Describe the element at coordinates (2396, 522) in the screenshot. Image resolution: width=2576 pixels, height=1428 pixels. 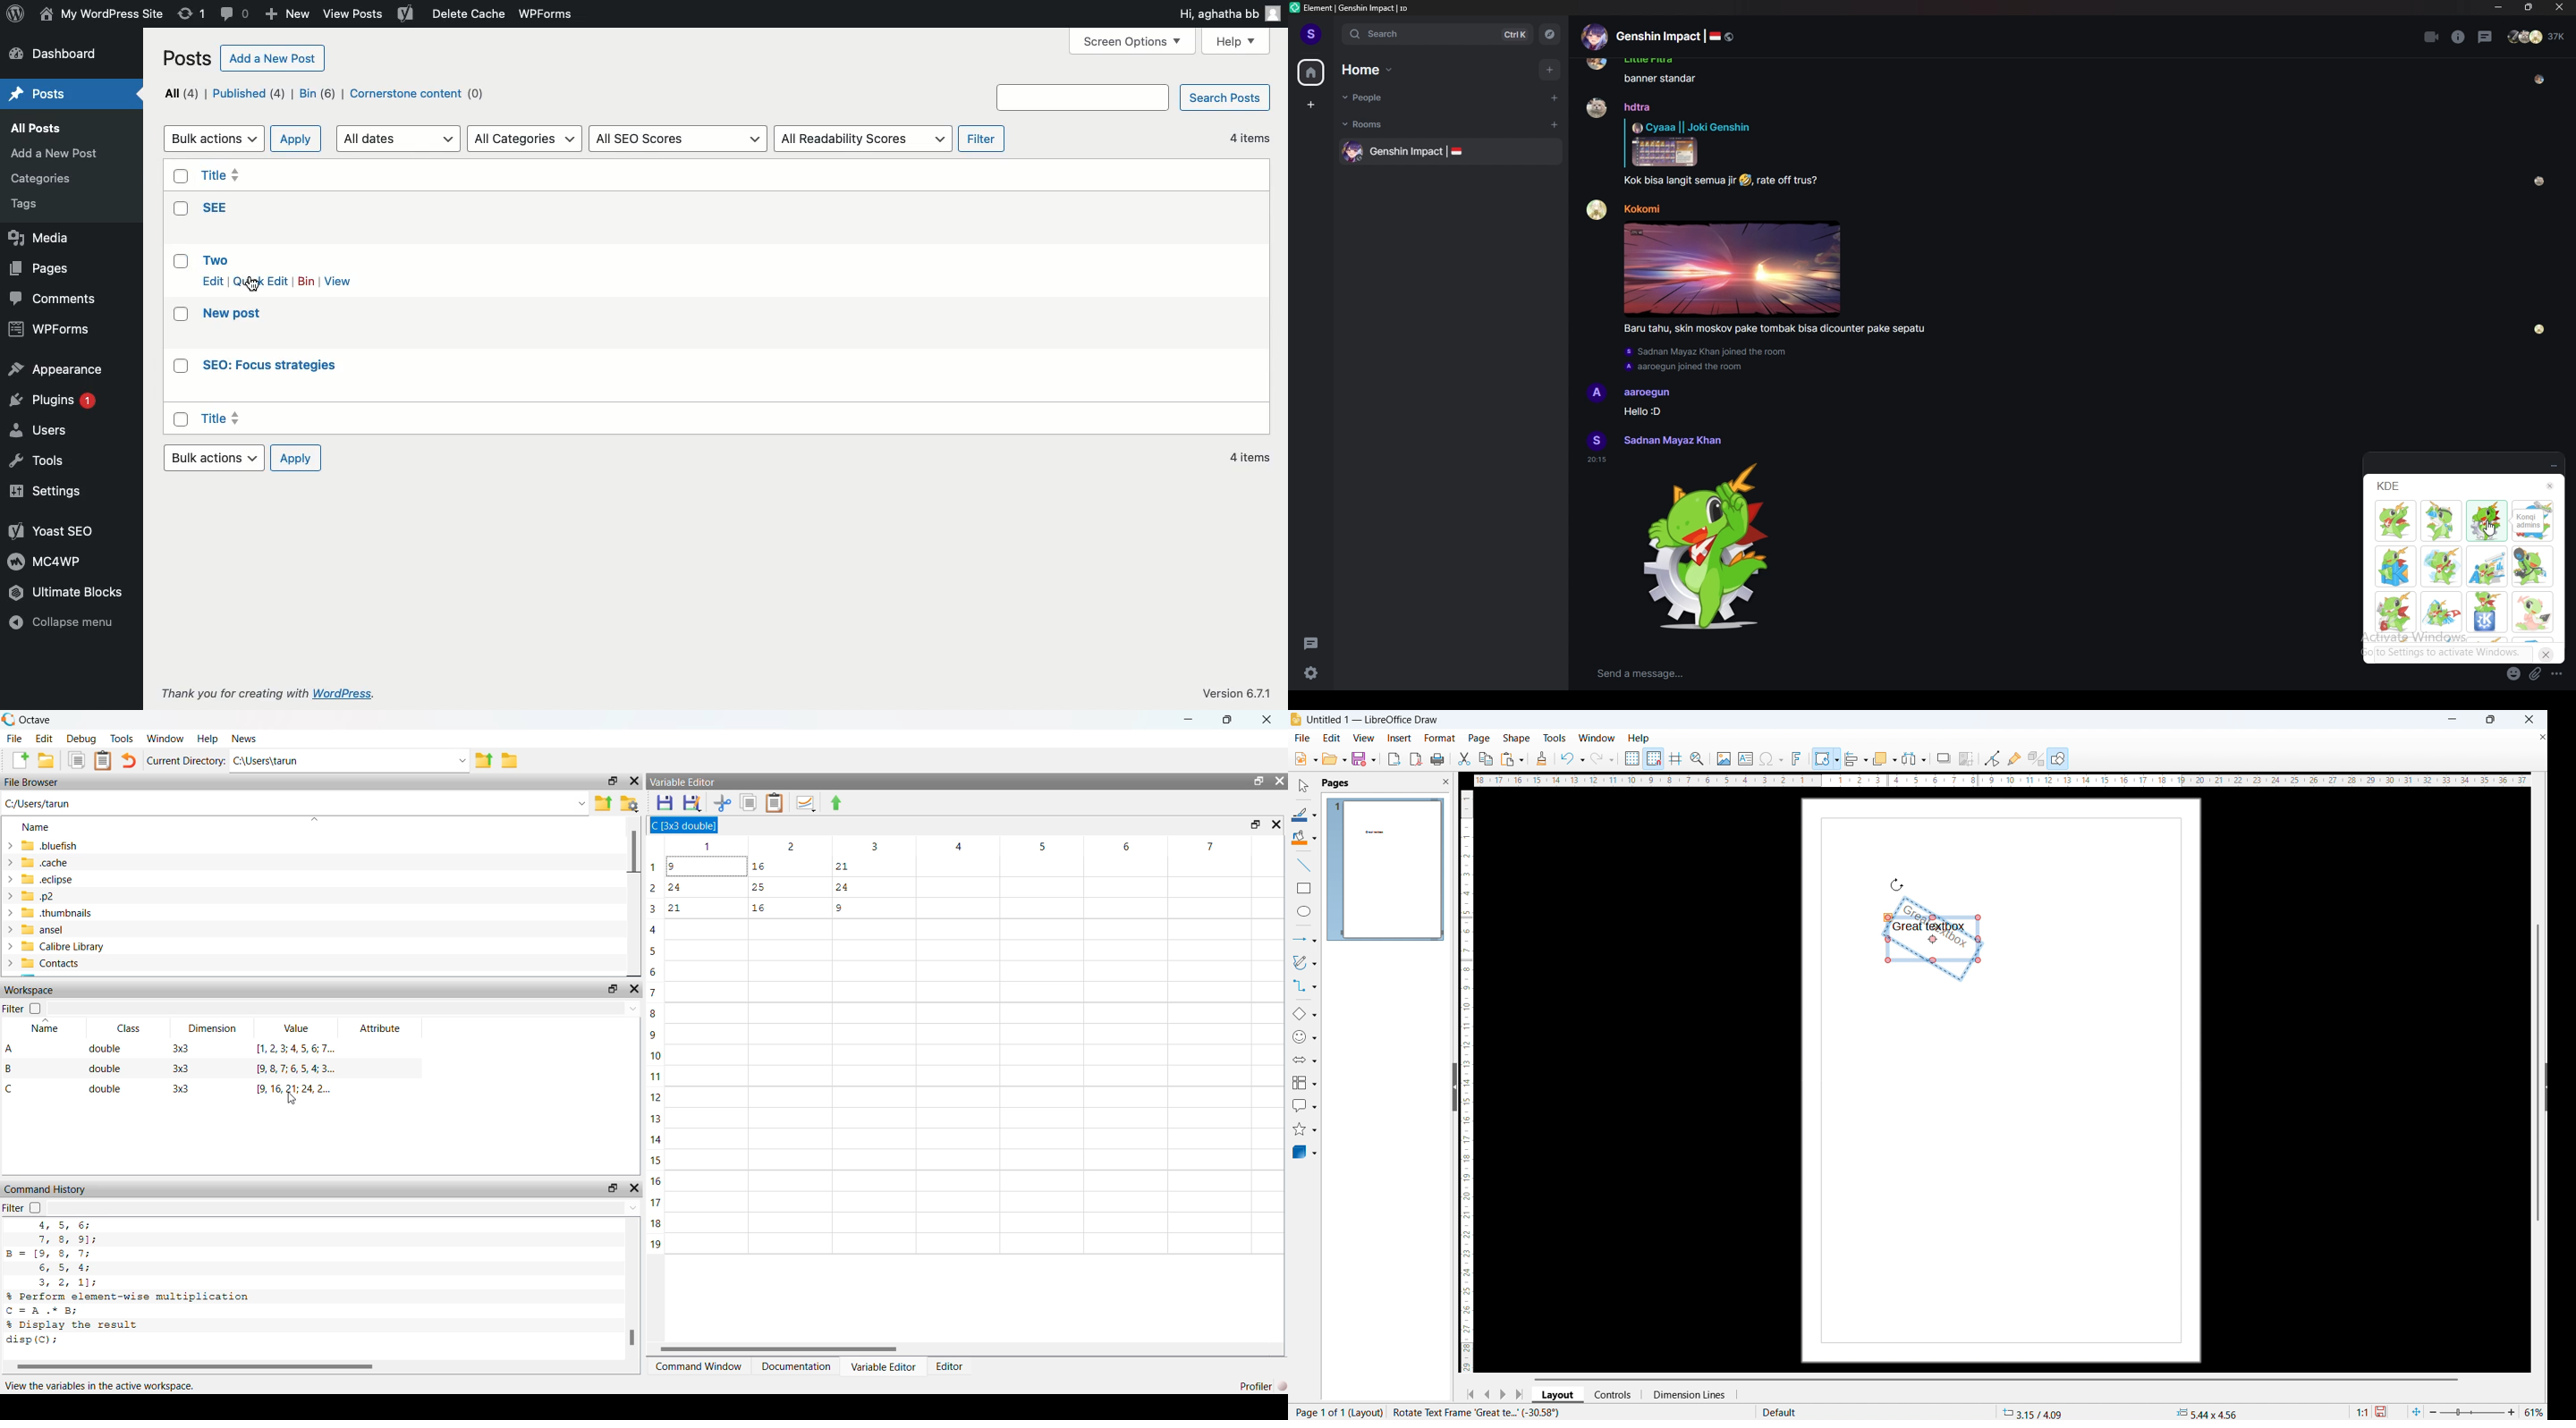
I see `Kongi` at that location.